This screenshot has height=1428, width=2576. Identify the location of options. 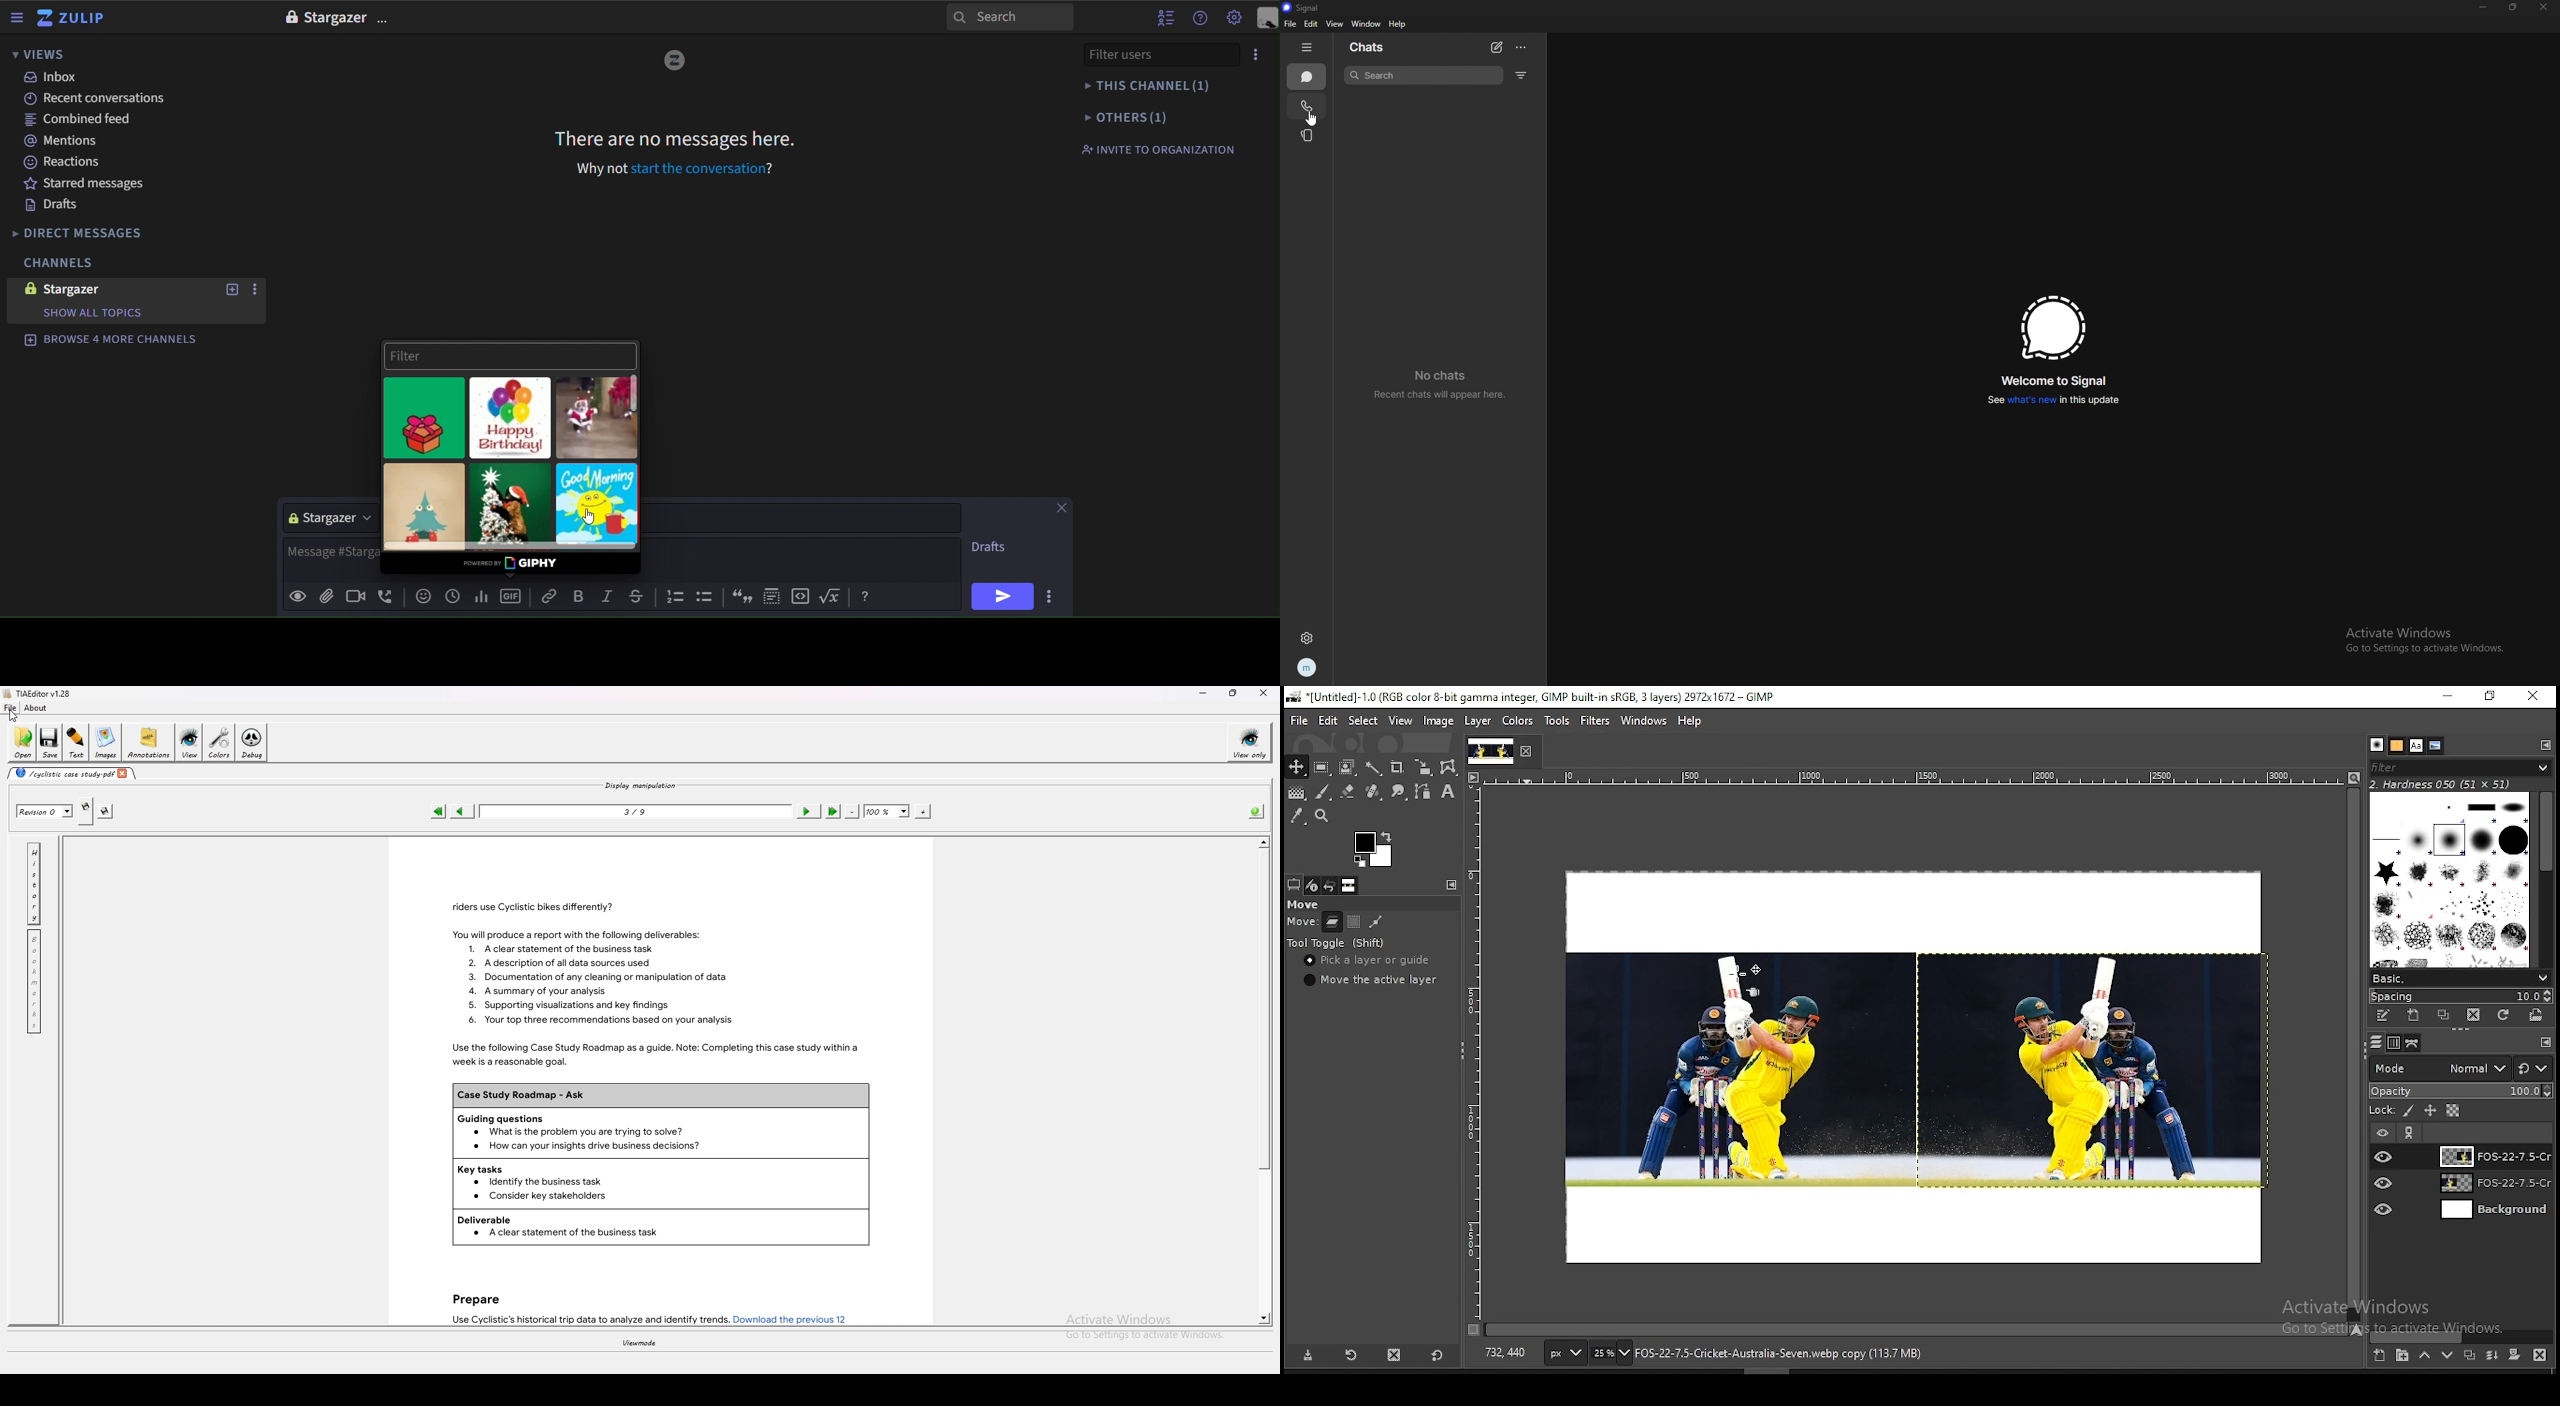
(257, 290).